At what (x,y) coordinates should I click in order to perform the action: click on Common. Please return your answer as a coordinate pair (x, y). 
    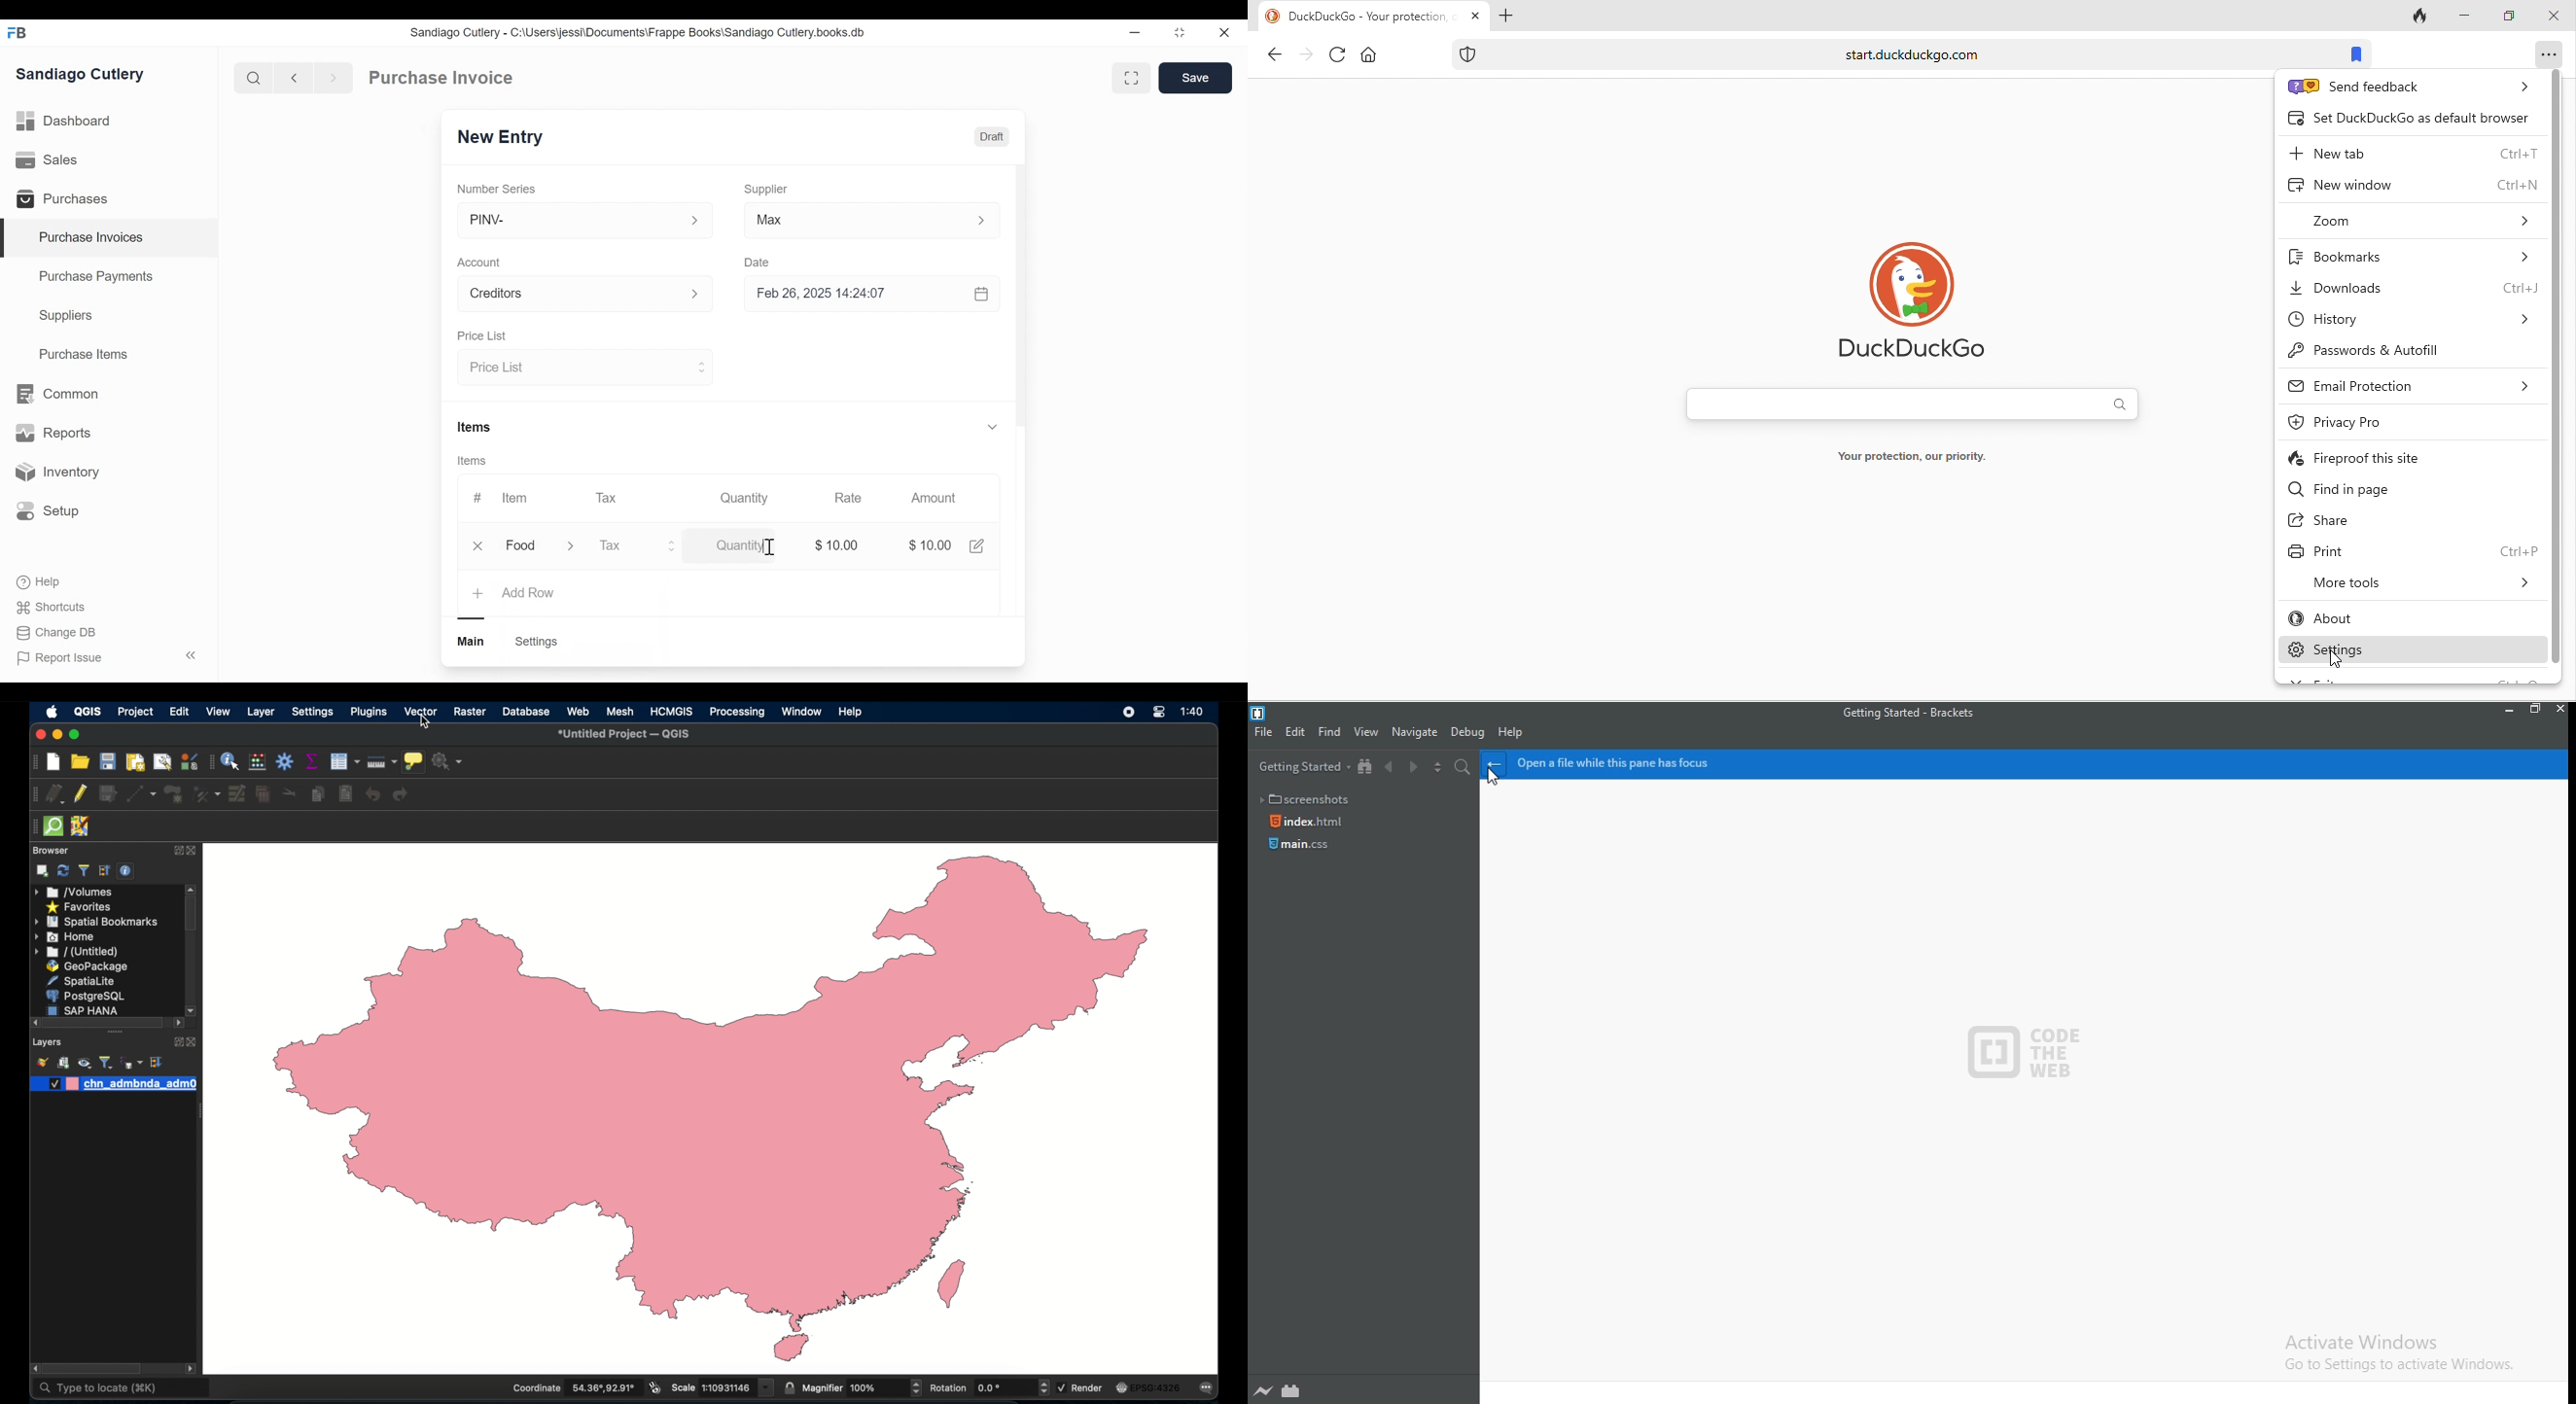
    Looking at the image, I should click on (56, 394).